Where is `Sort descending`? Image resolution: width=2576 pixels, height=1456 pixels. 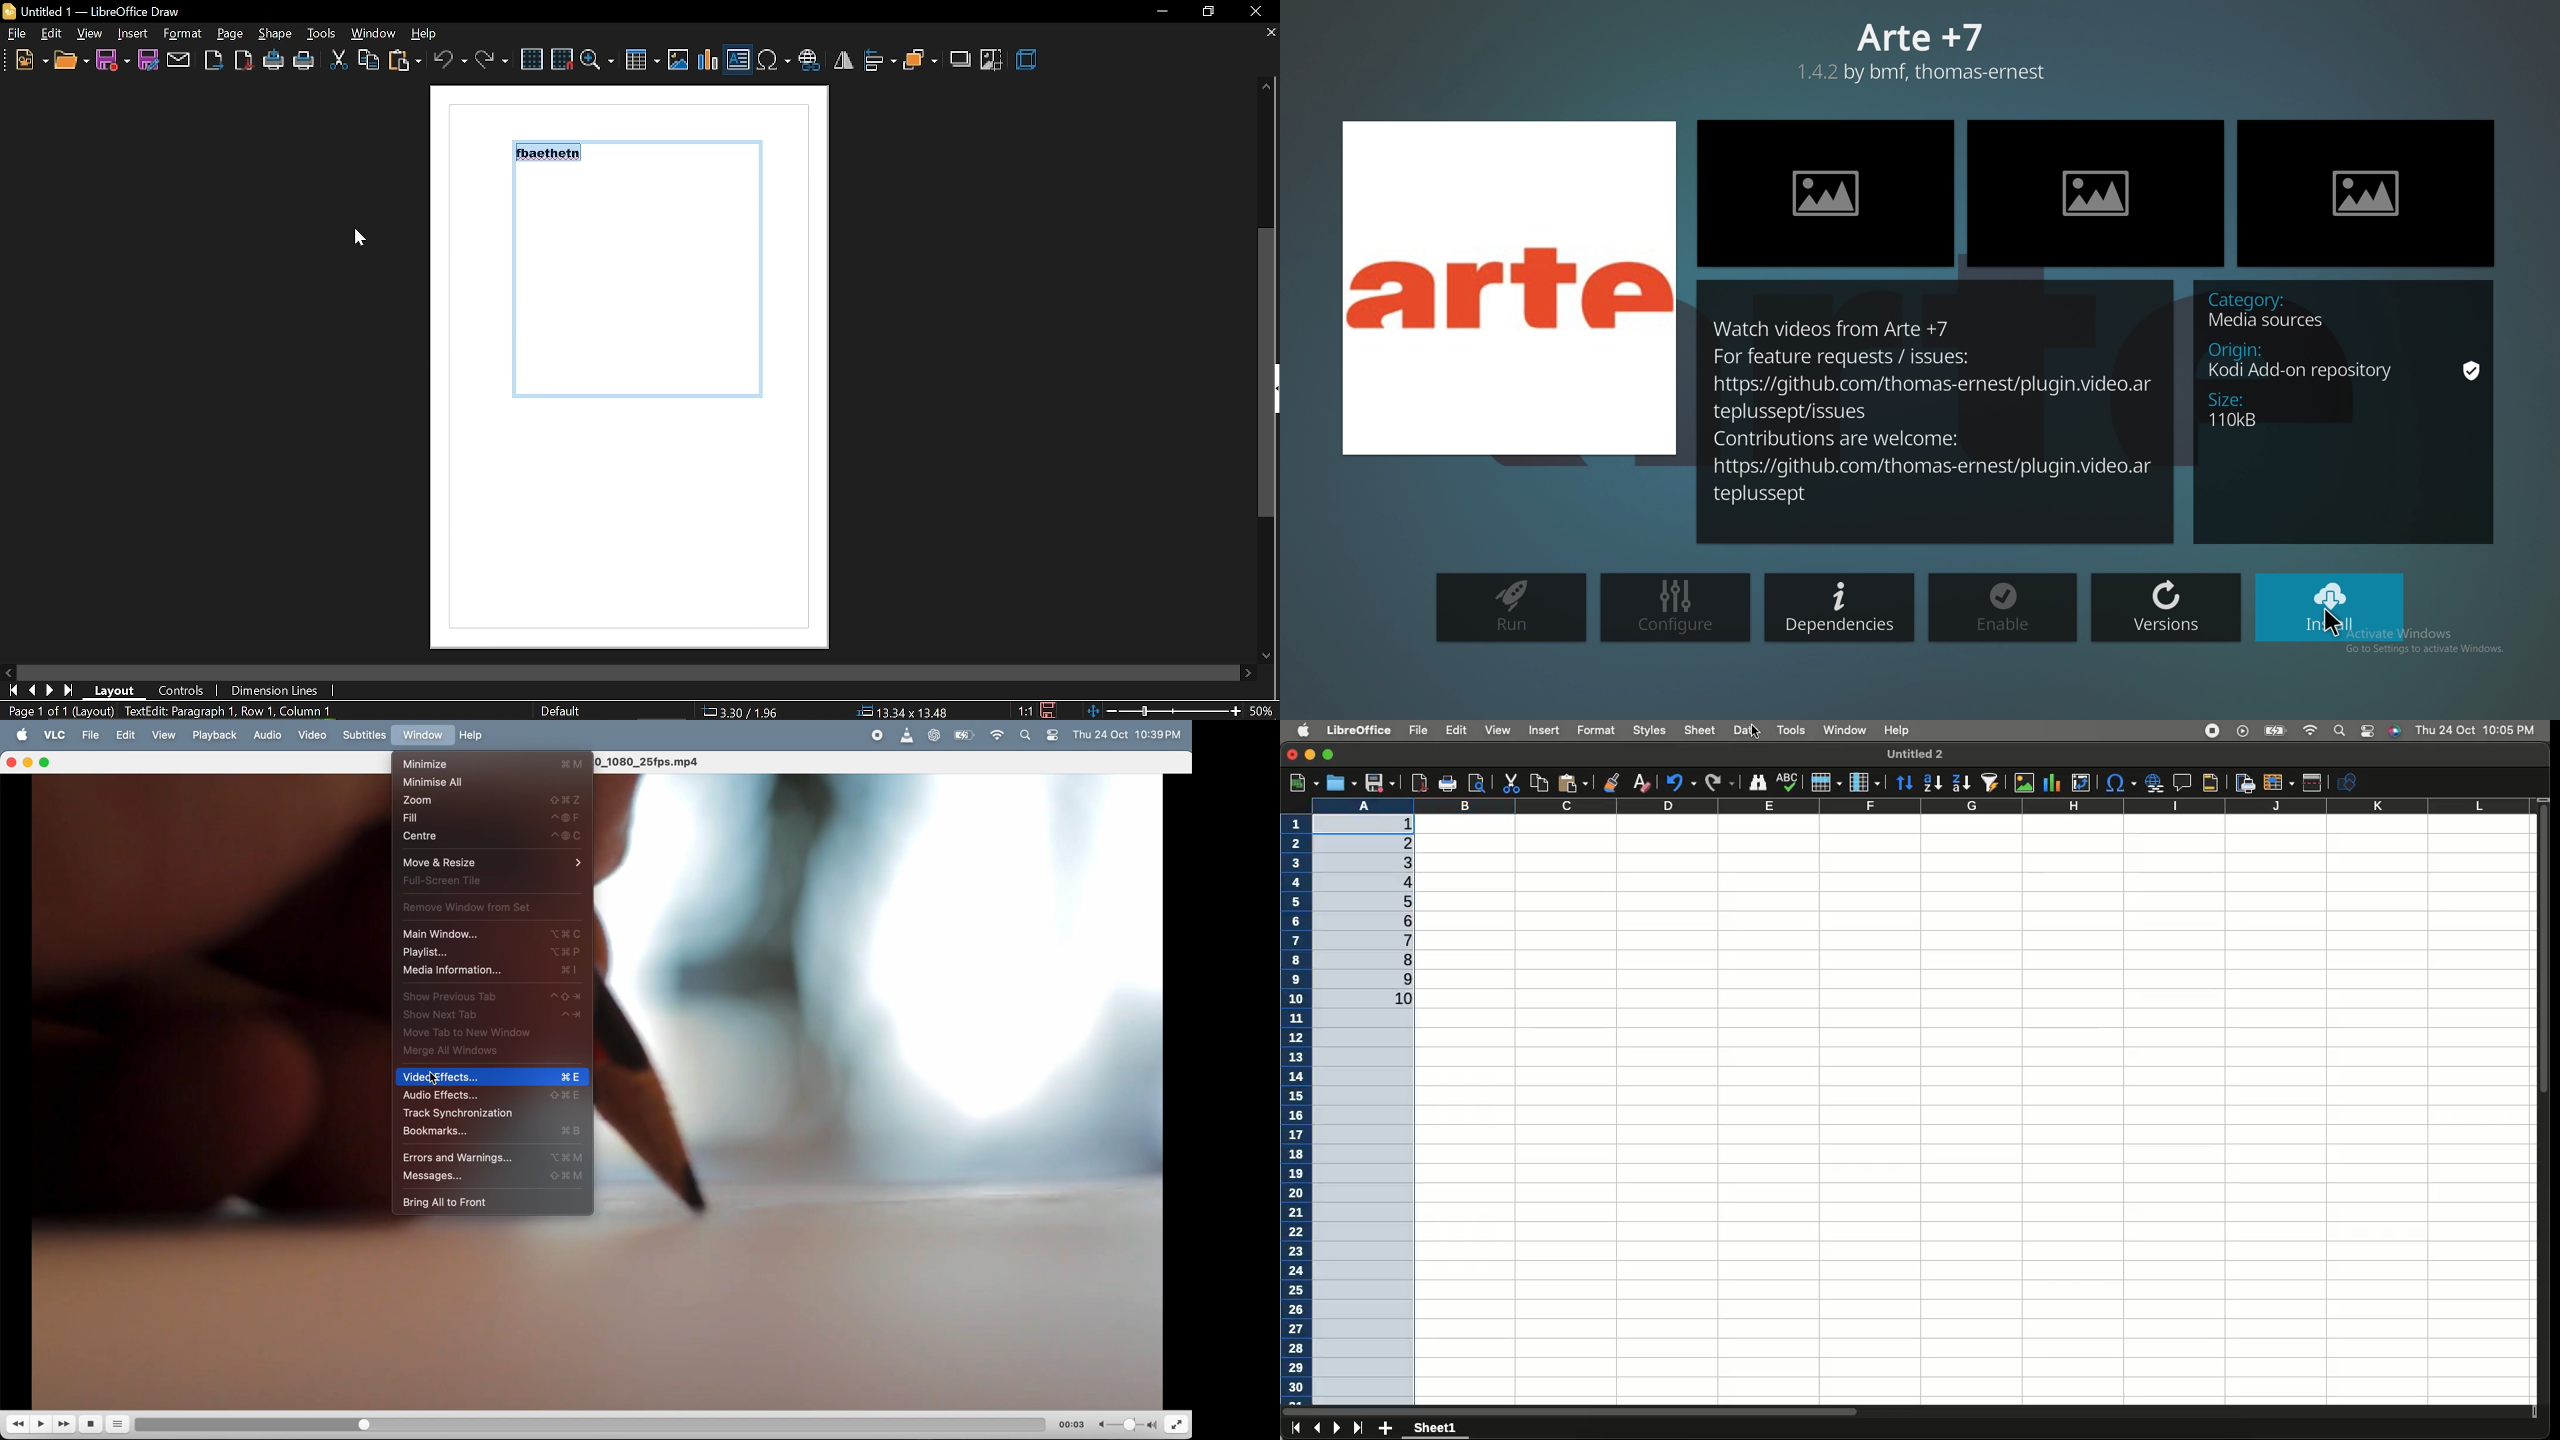
Sort descending is located at coordinates (1961, 784).